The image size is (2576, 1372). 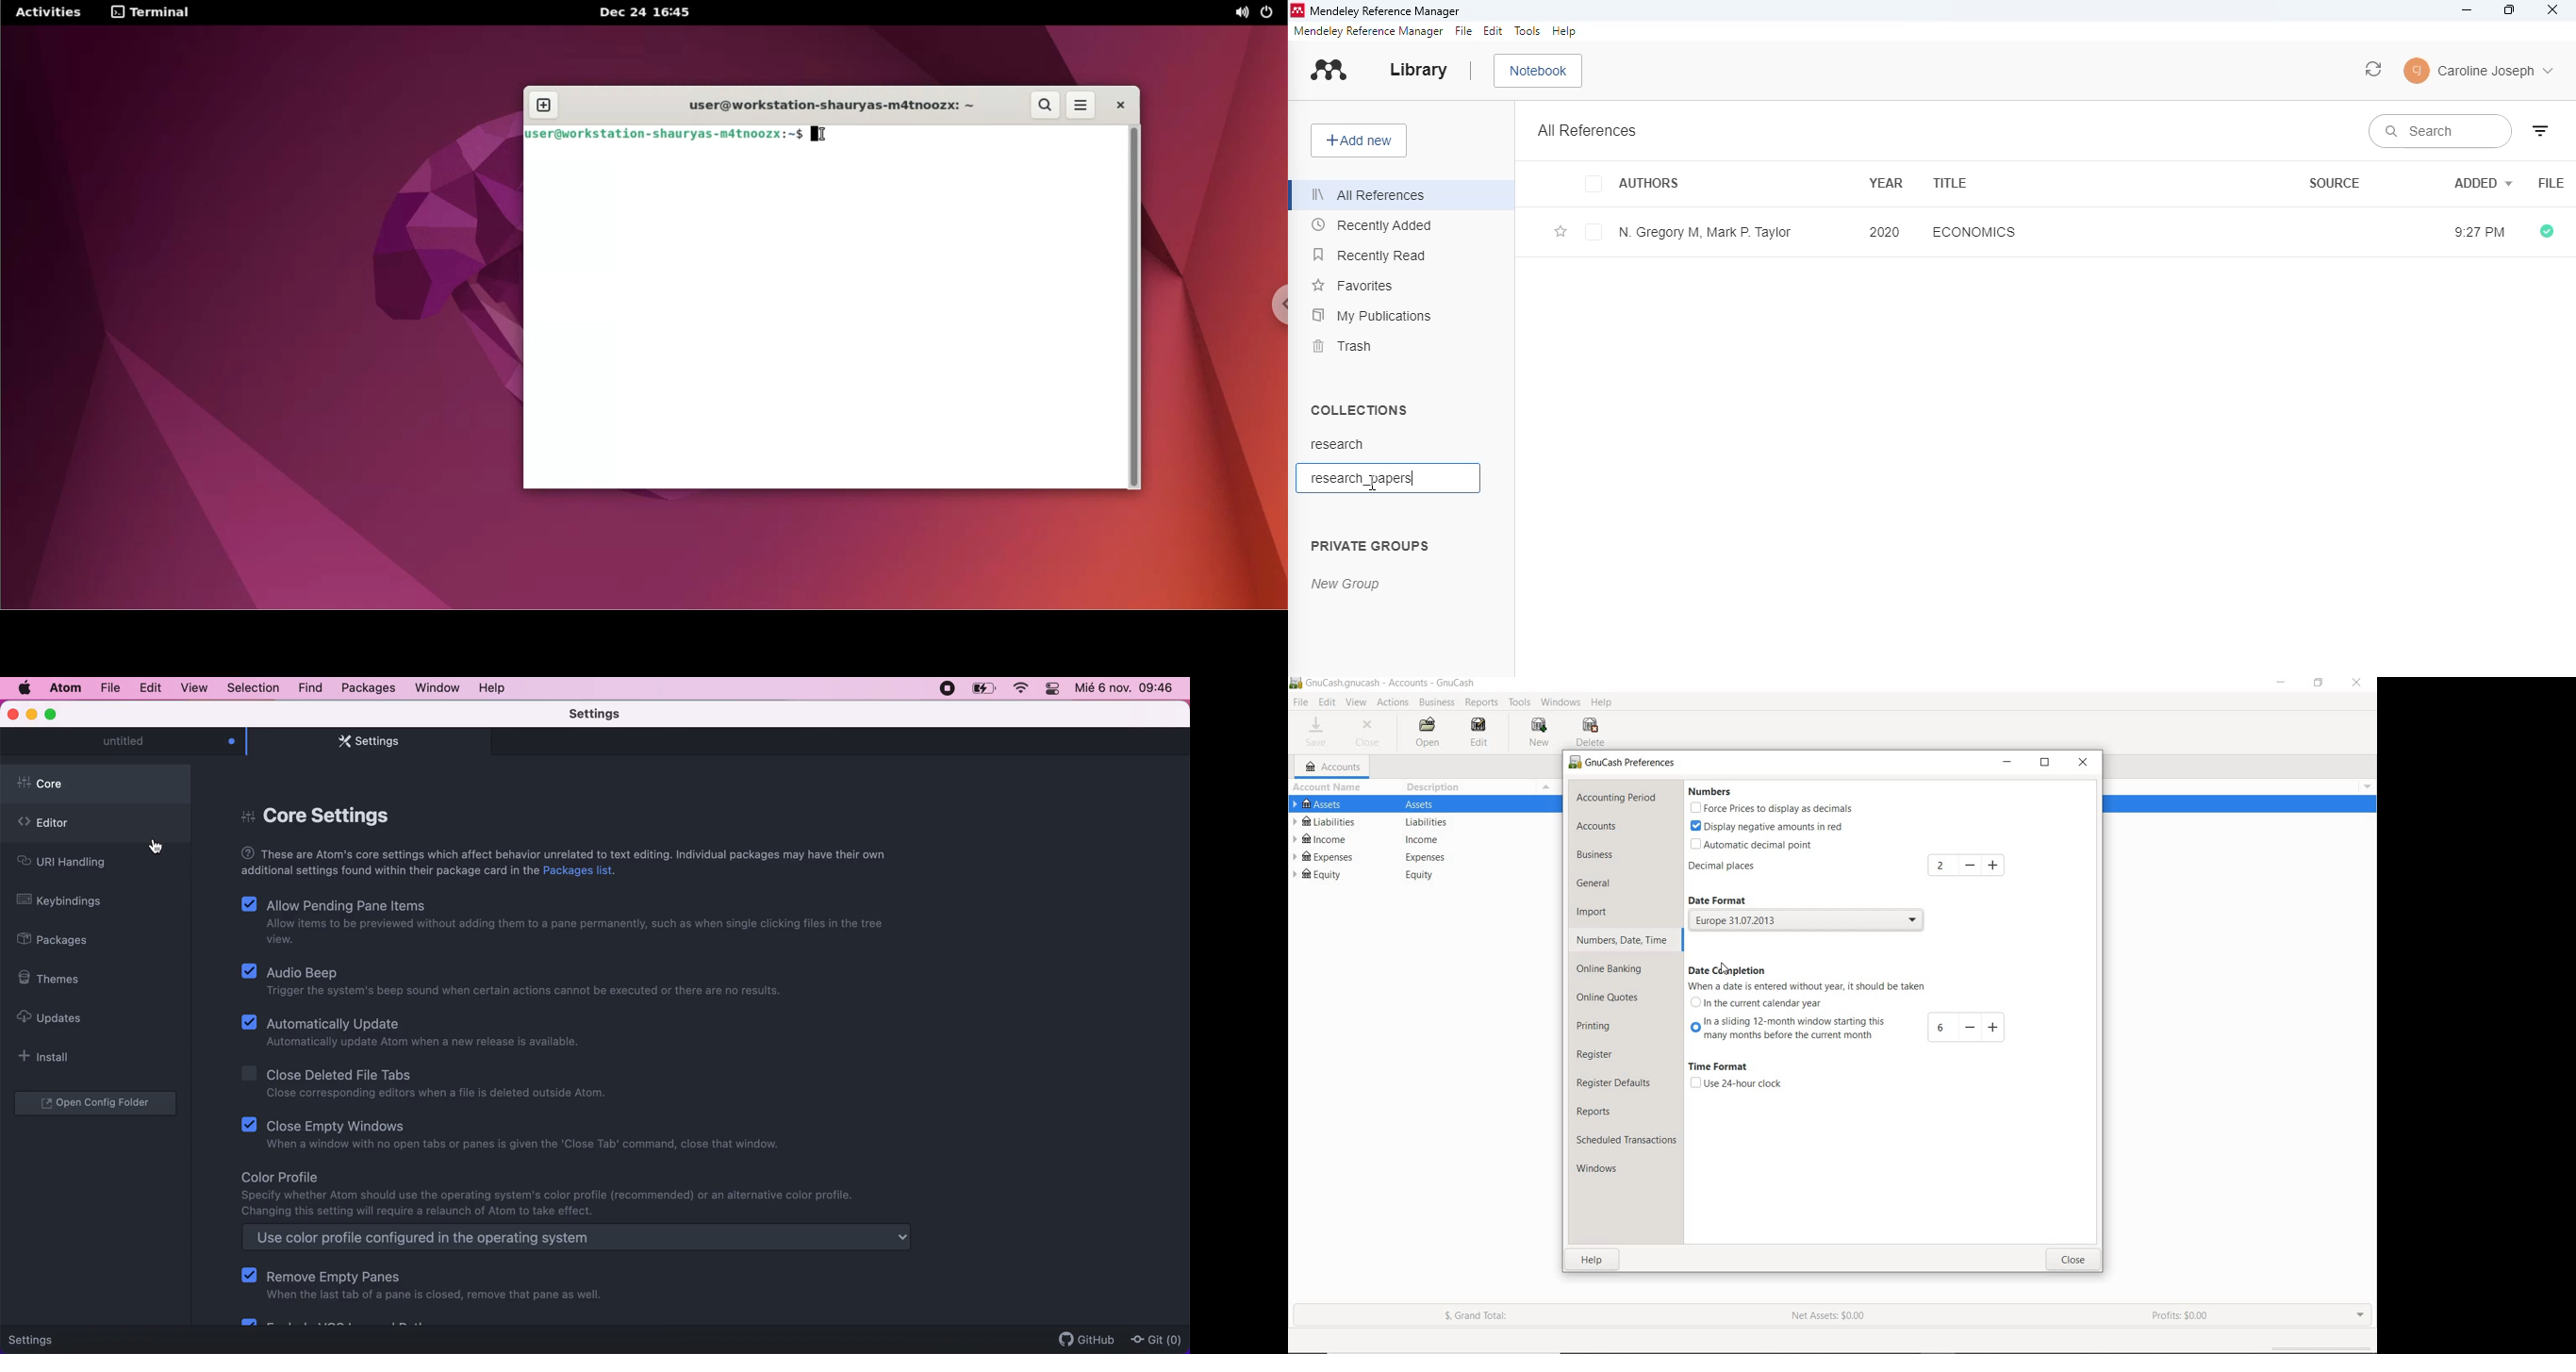 What do you see at coordinates (1372, 316) in the screenshot?
I see `my publications` at bounding box center [1372, 316].